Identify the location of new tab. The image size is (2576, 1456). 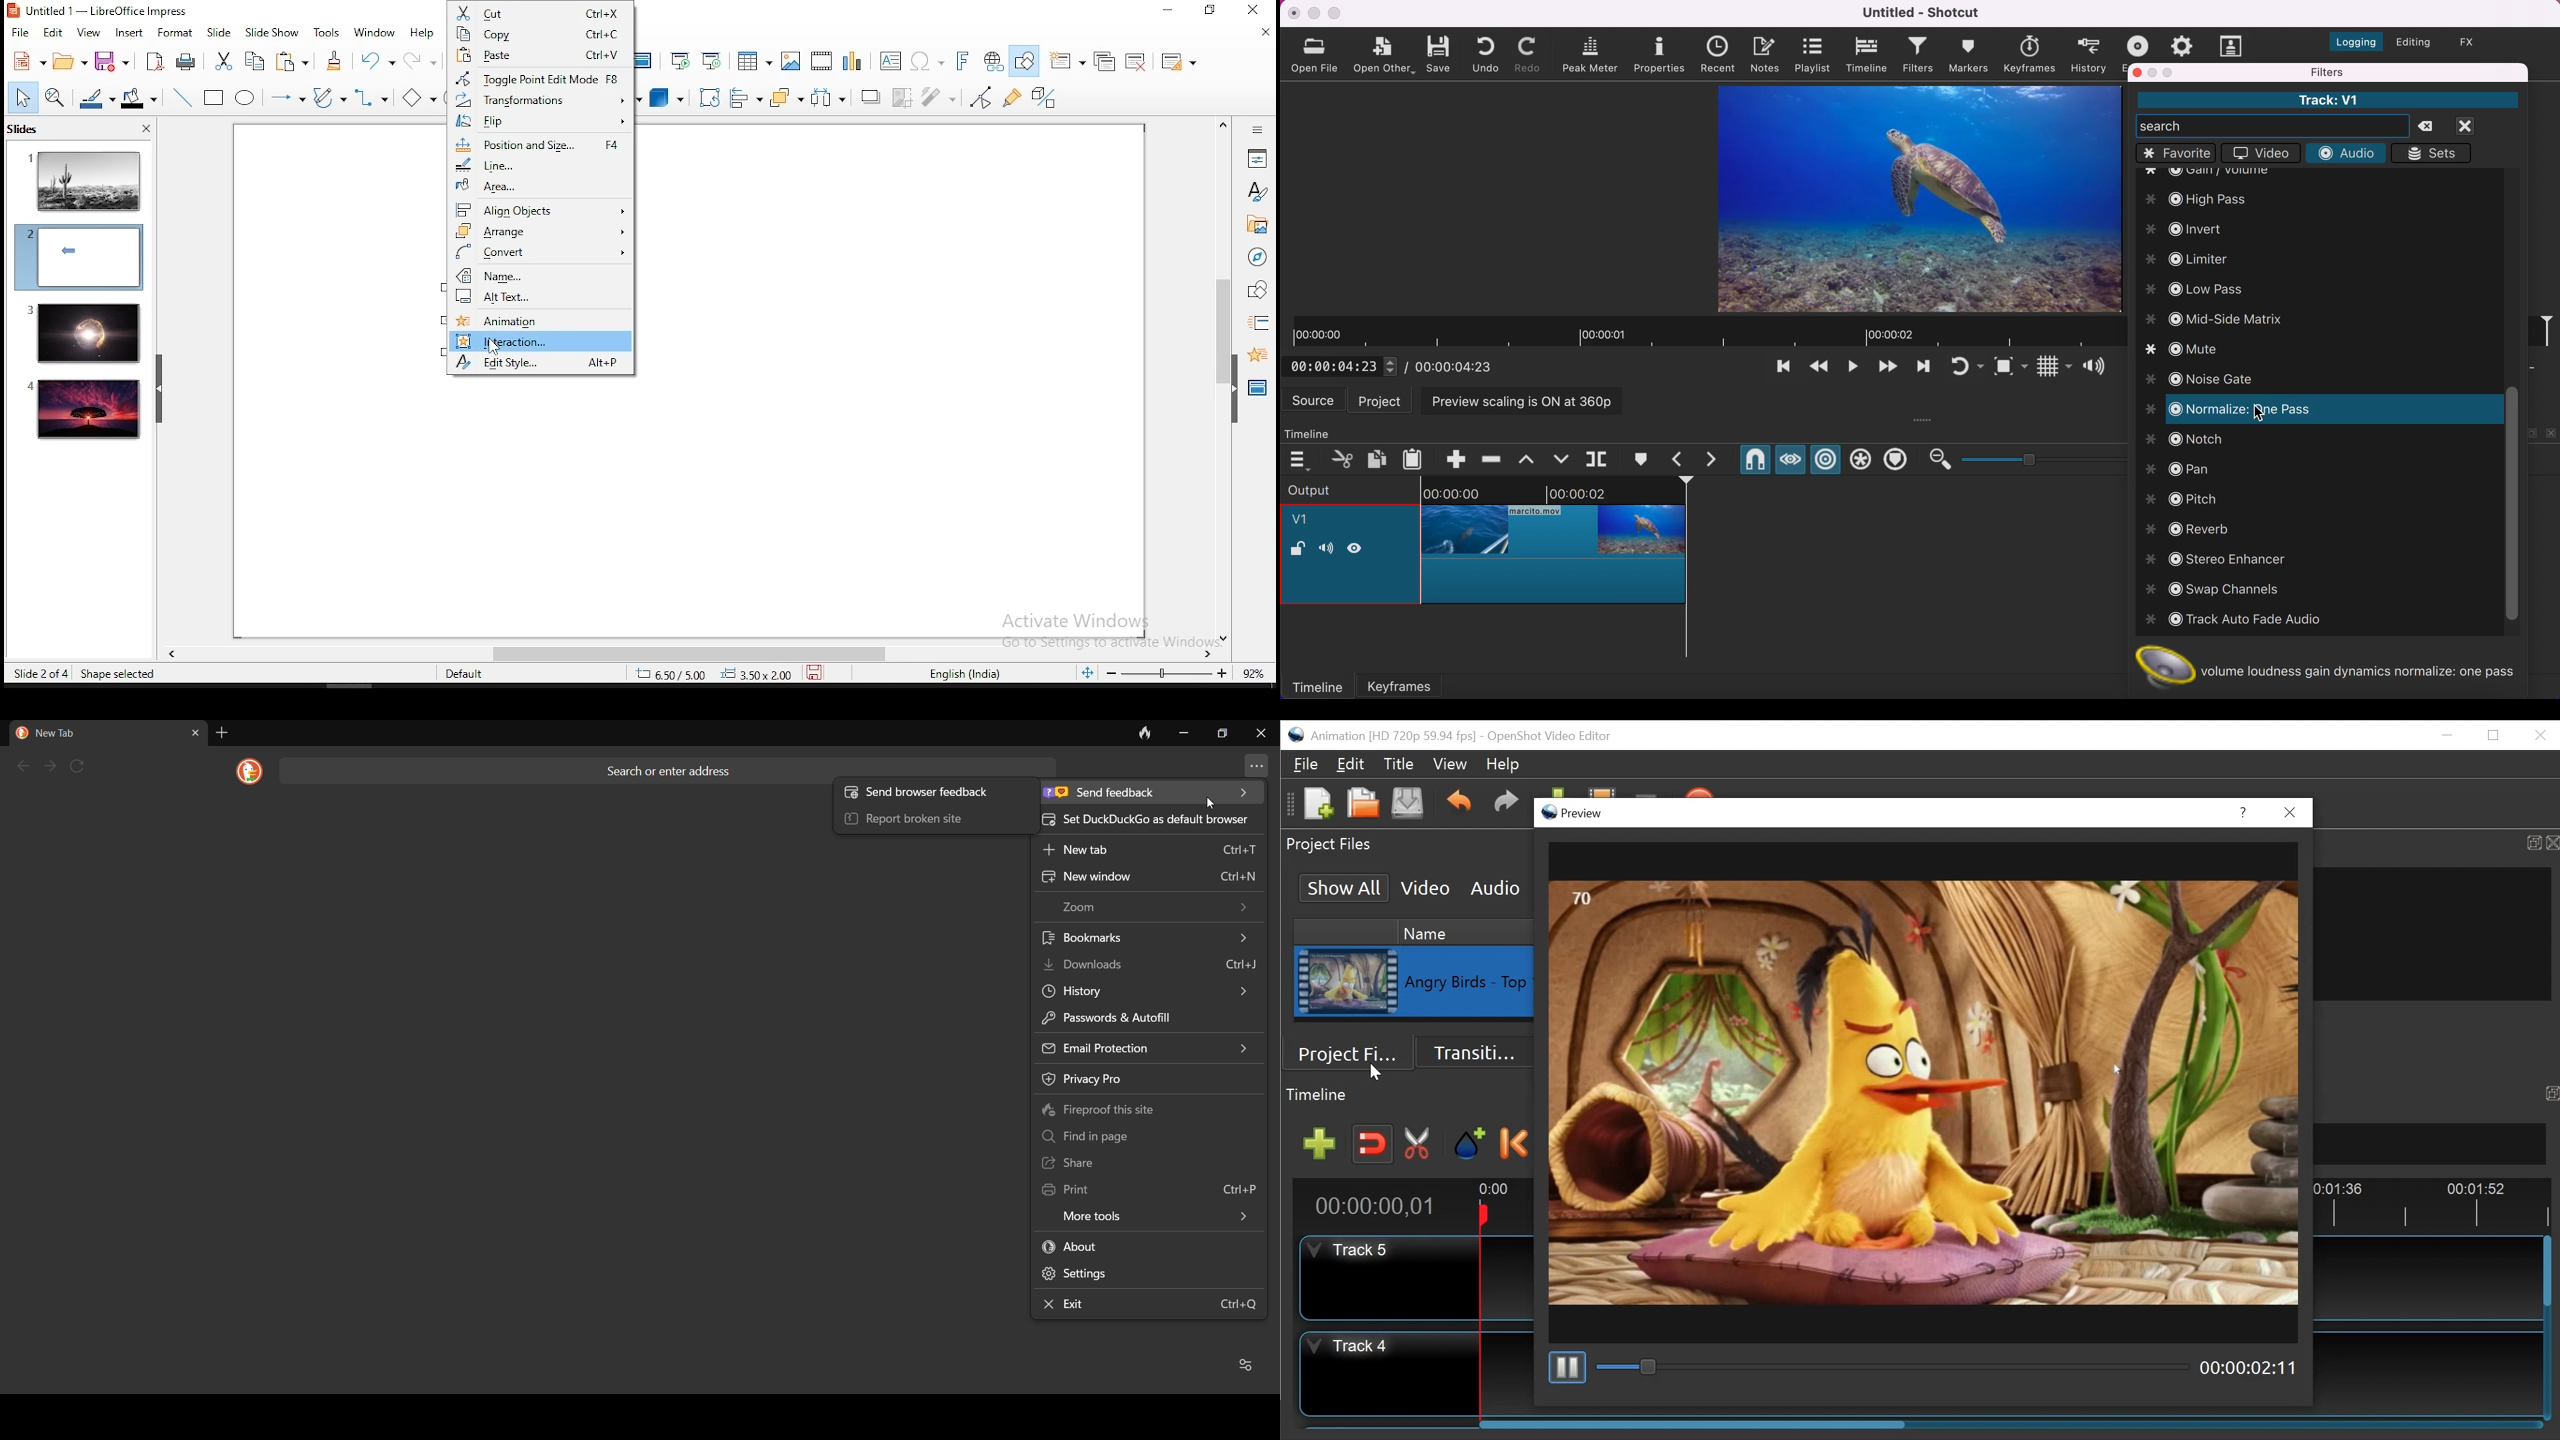
(1148, 849).